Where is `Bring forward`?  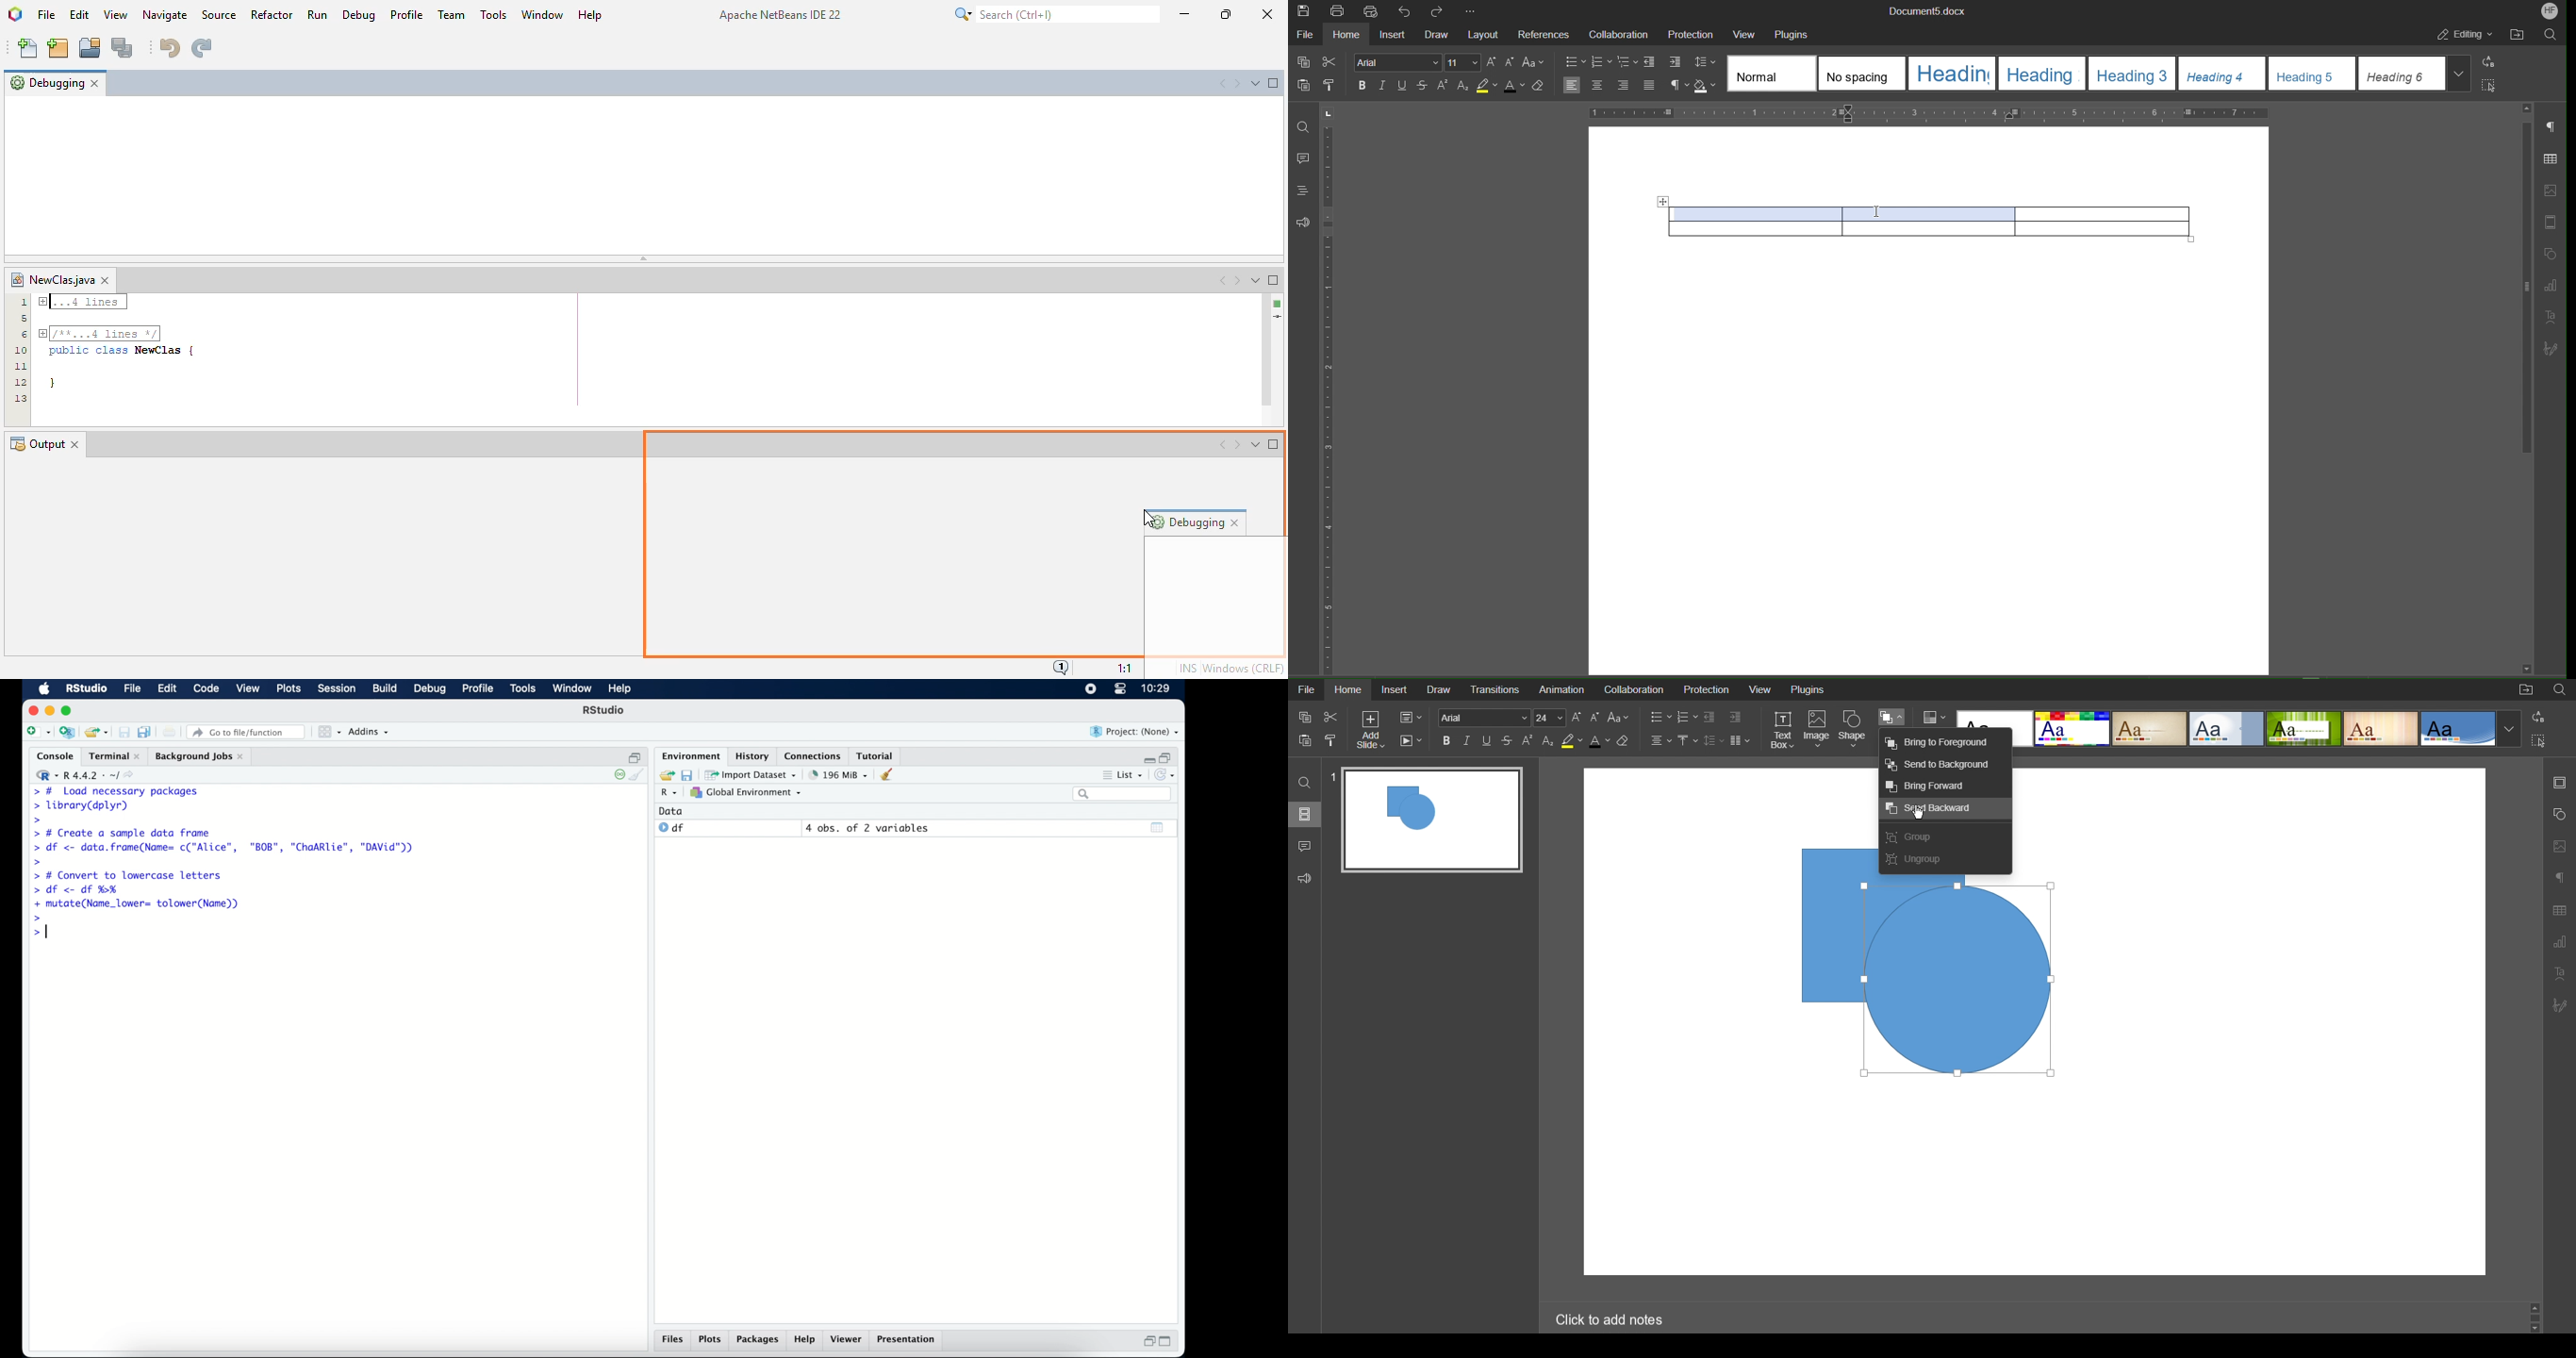 Bring forward is located at coordinates (1948, 785).